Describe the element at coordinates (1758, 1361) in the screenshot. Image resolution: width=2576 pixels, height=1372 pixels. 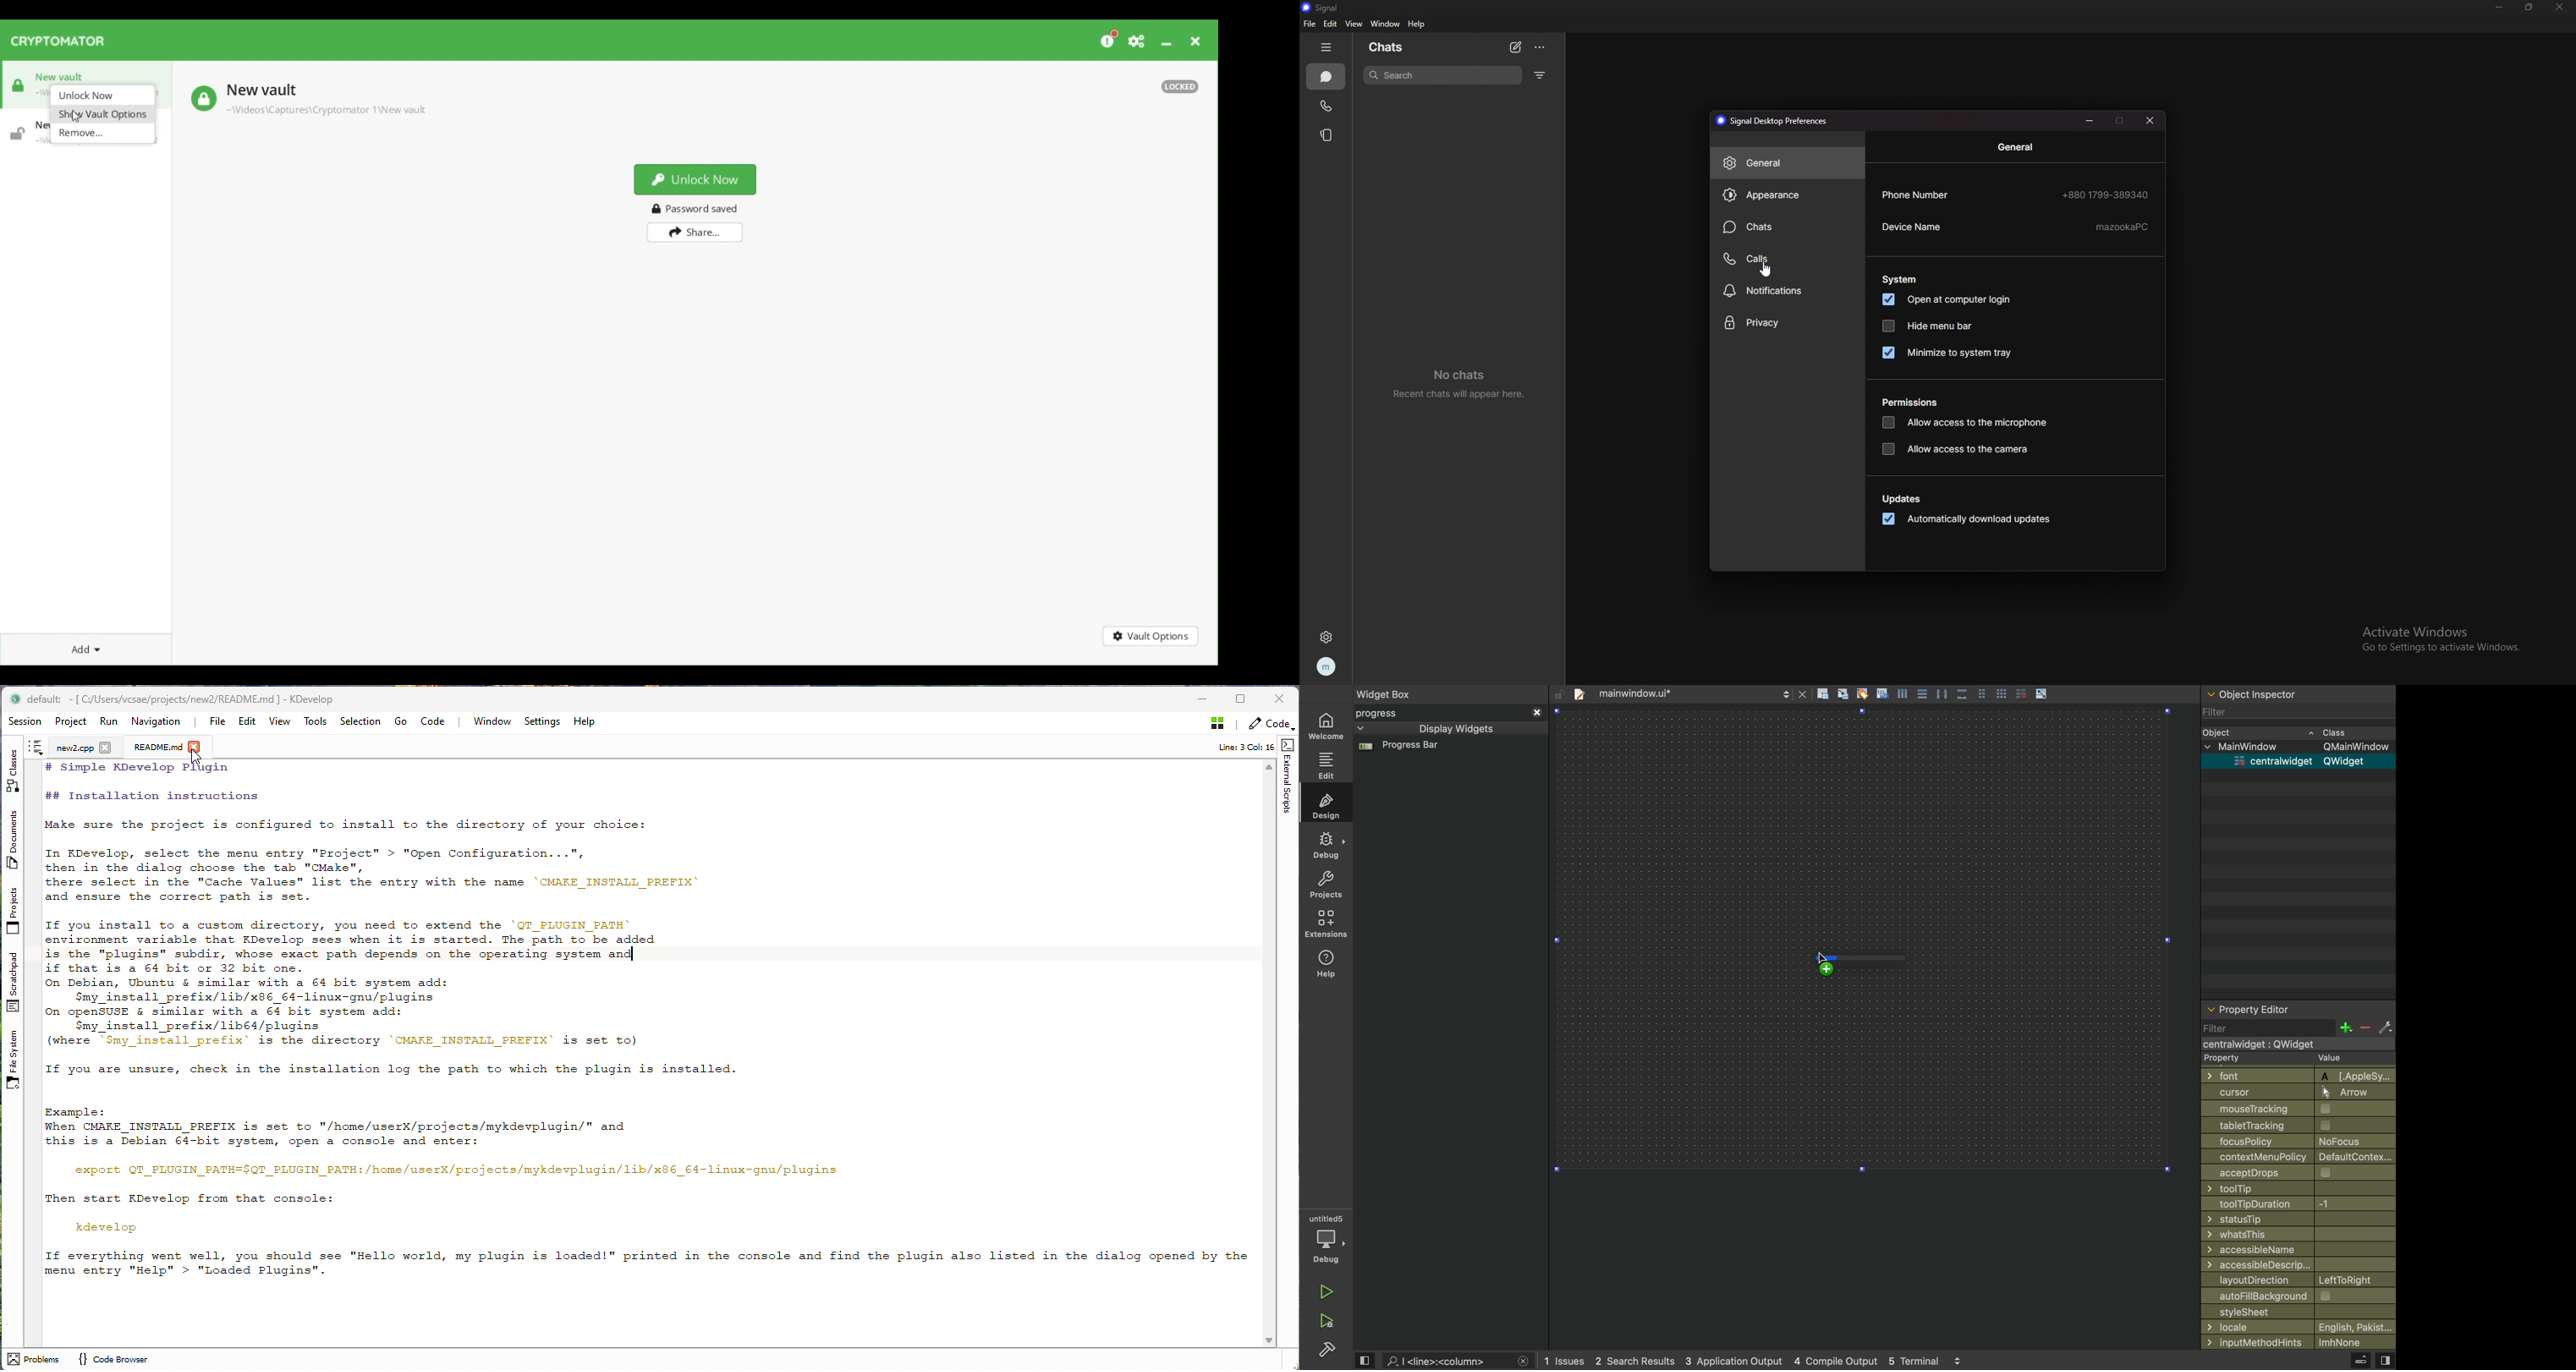
I see `logs` at that location.